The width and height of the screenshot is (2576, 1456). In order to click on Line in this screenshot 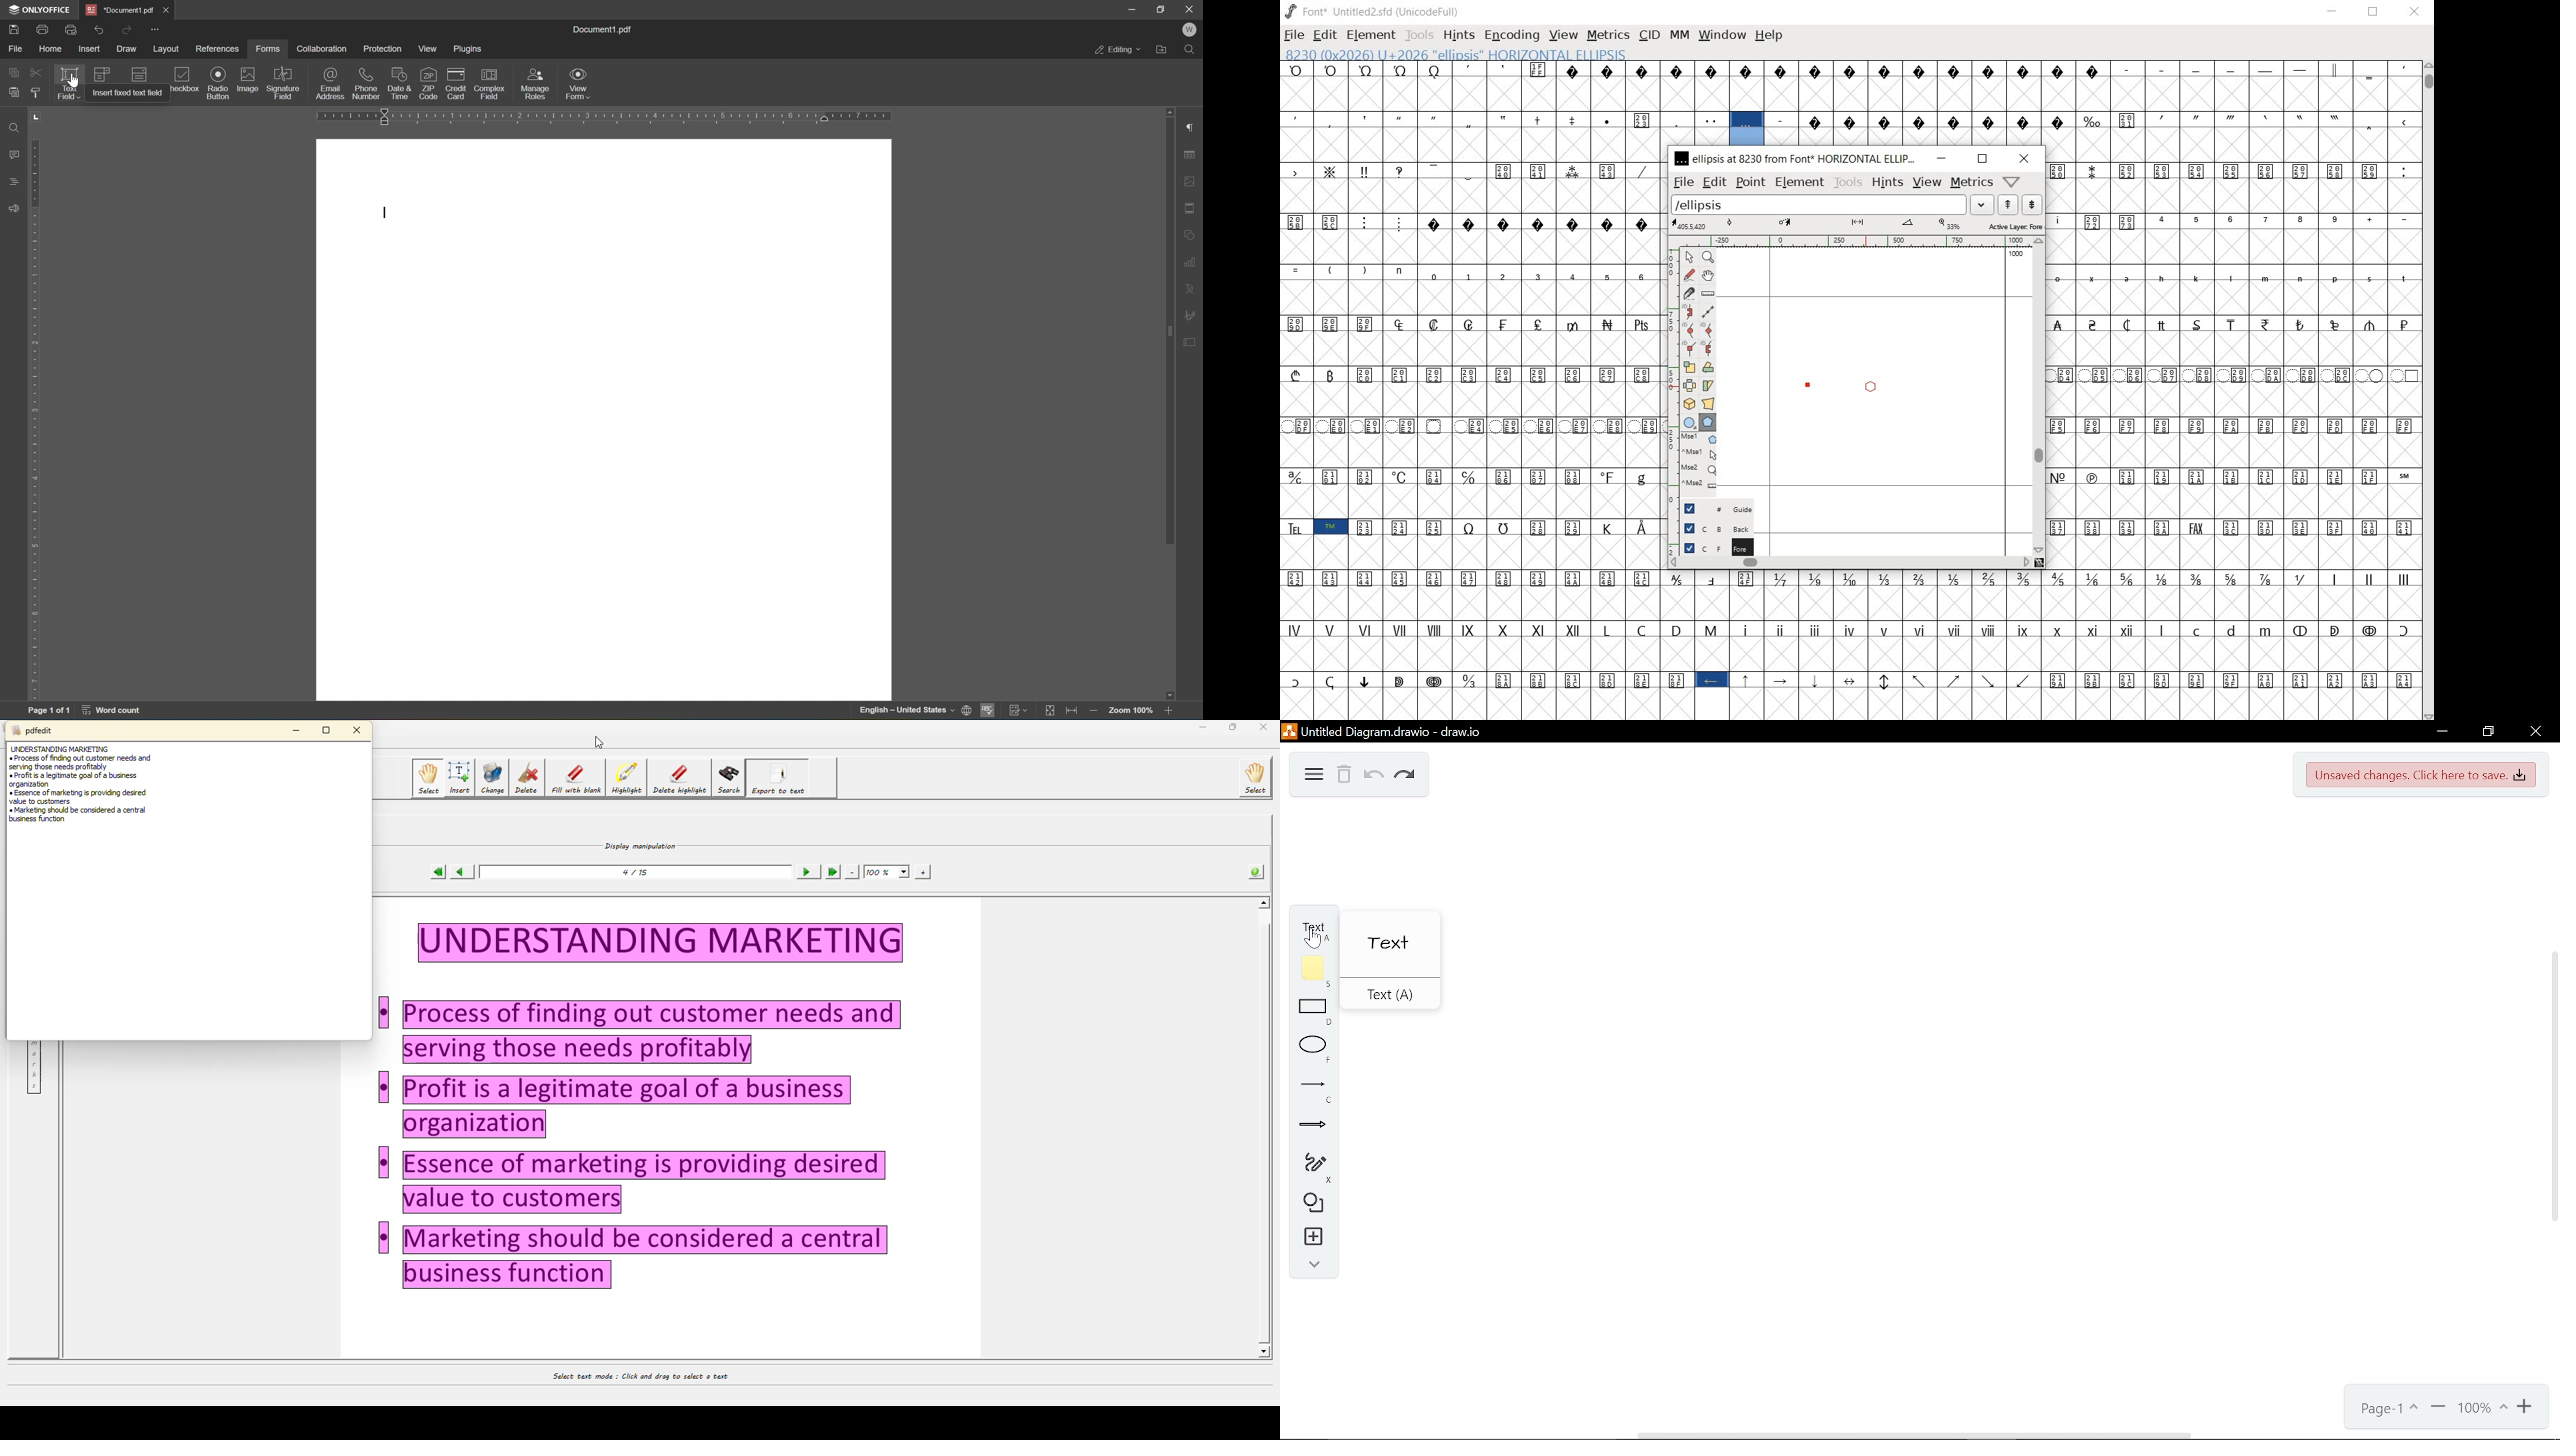, I will do `click(1308, 1090)`.